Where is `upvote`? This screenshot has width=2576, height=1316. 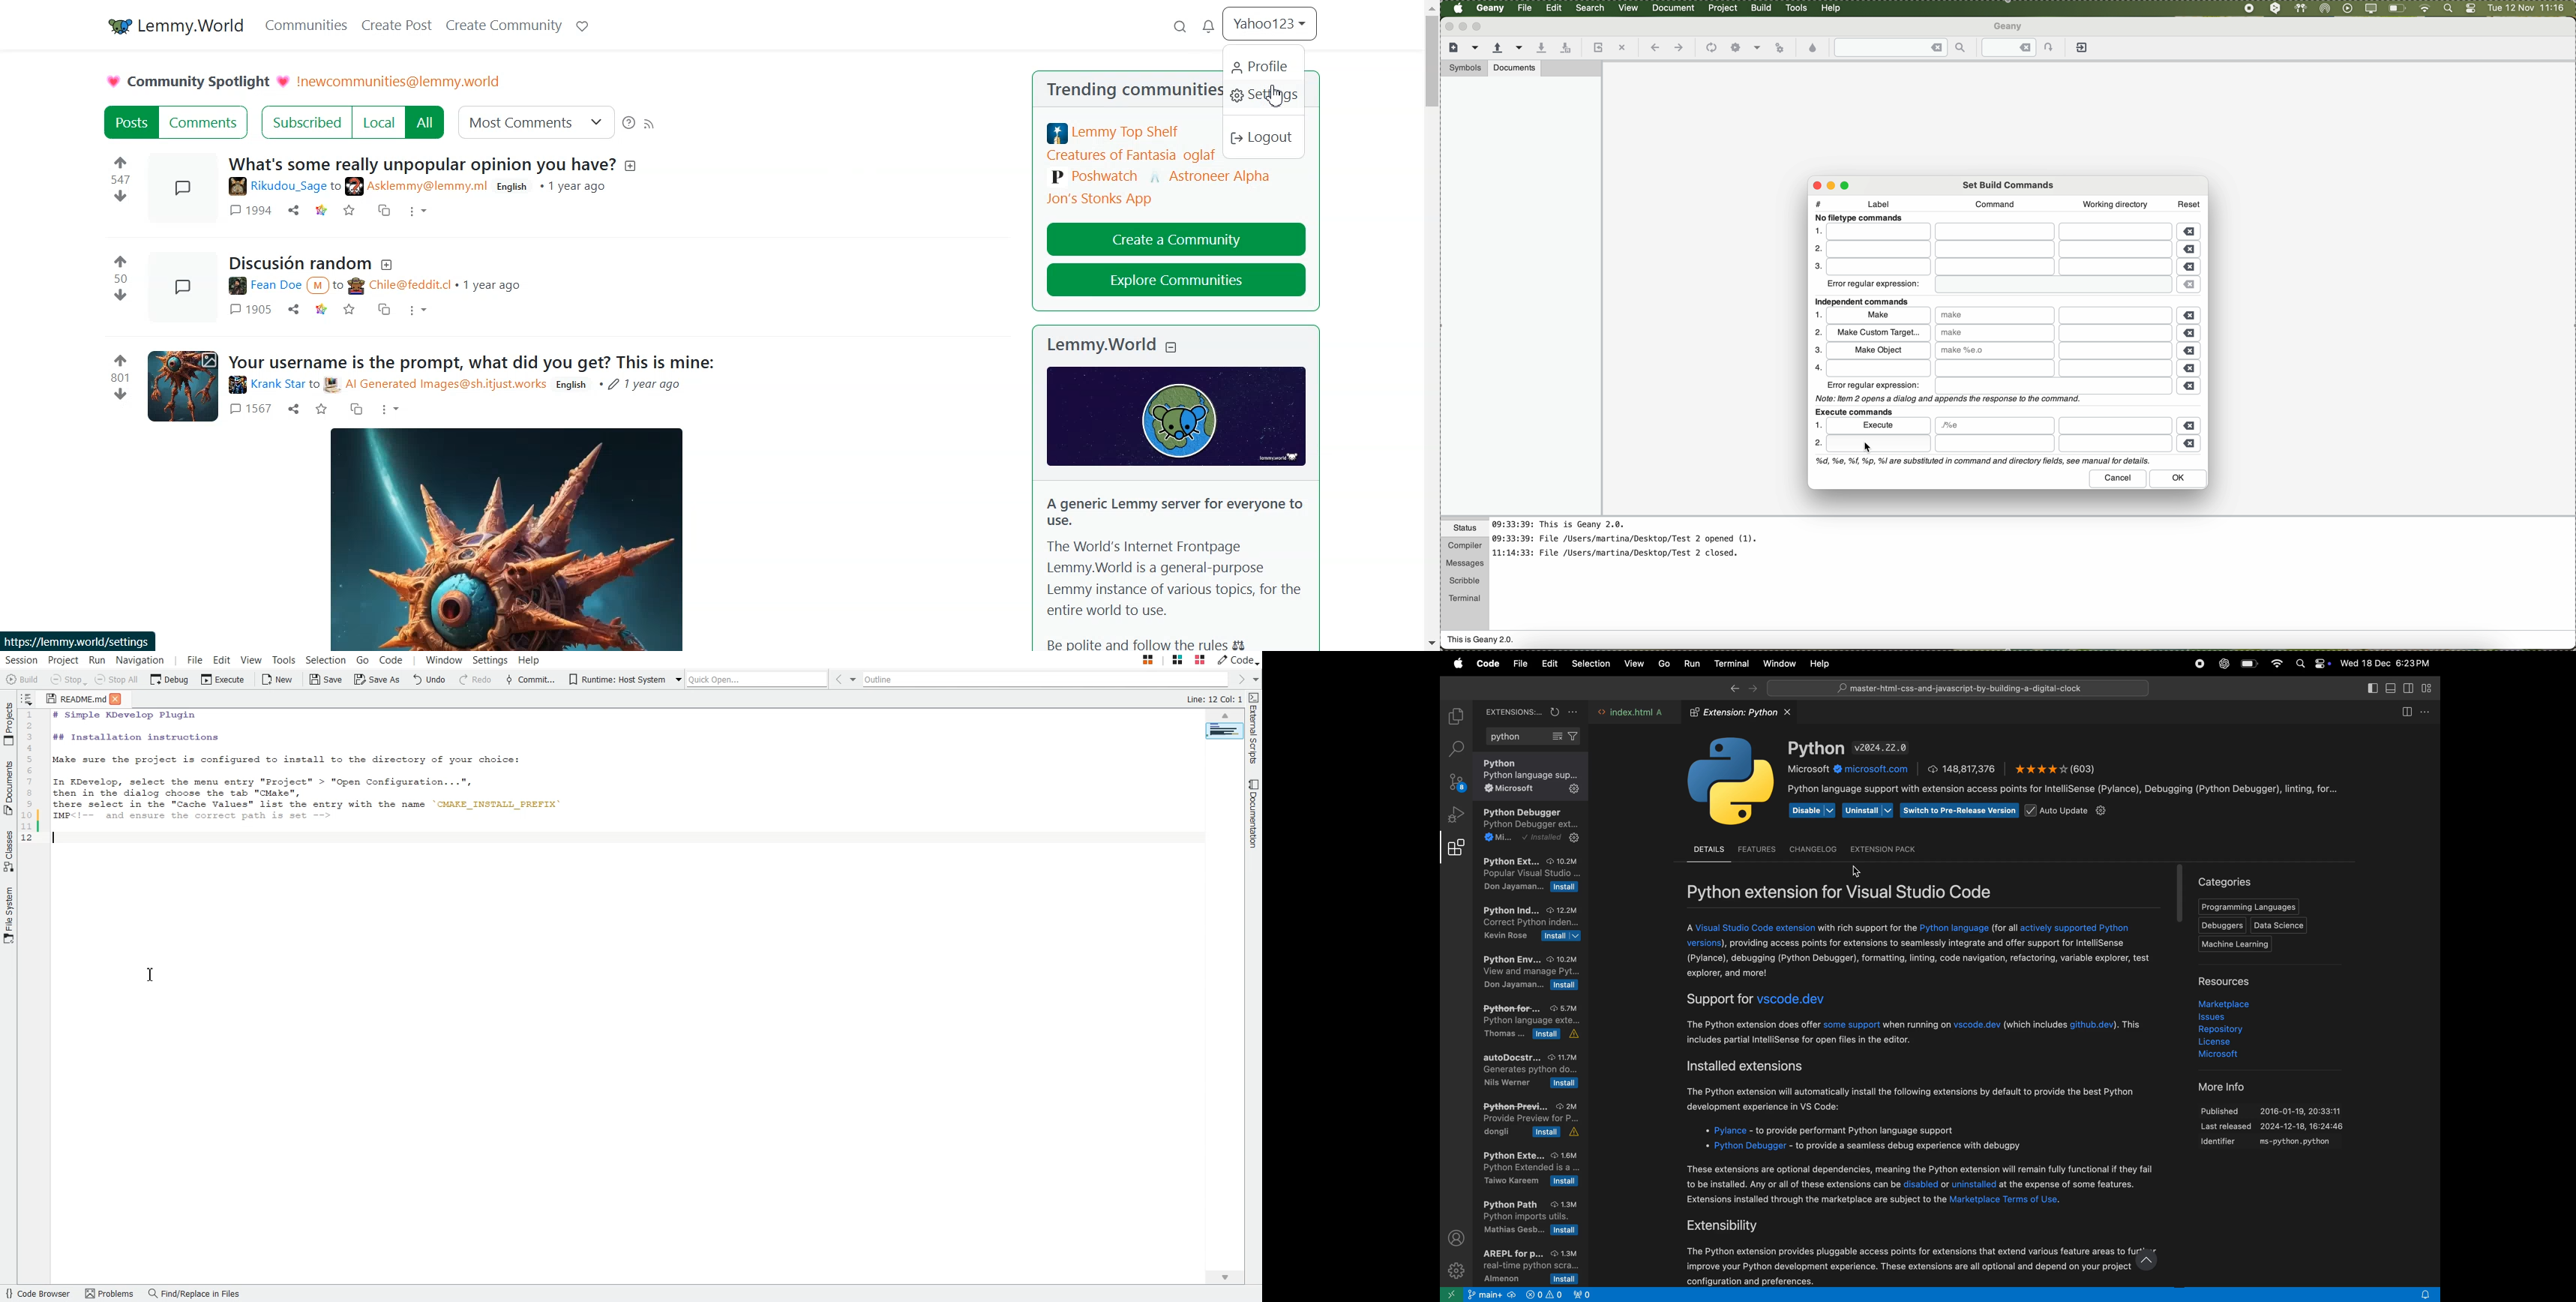
upvote is located at coordinates (118, 361).